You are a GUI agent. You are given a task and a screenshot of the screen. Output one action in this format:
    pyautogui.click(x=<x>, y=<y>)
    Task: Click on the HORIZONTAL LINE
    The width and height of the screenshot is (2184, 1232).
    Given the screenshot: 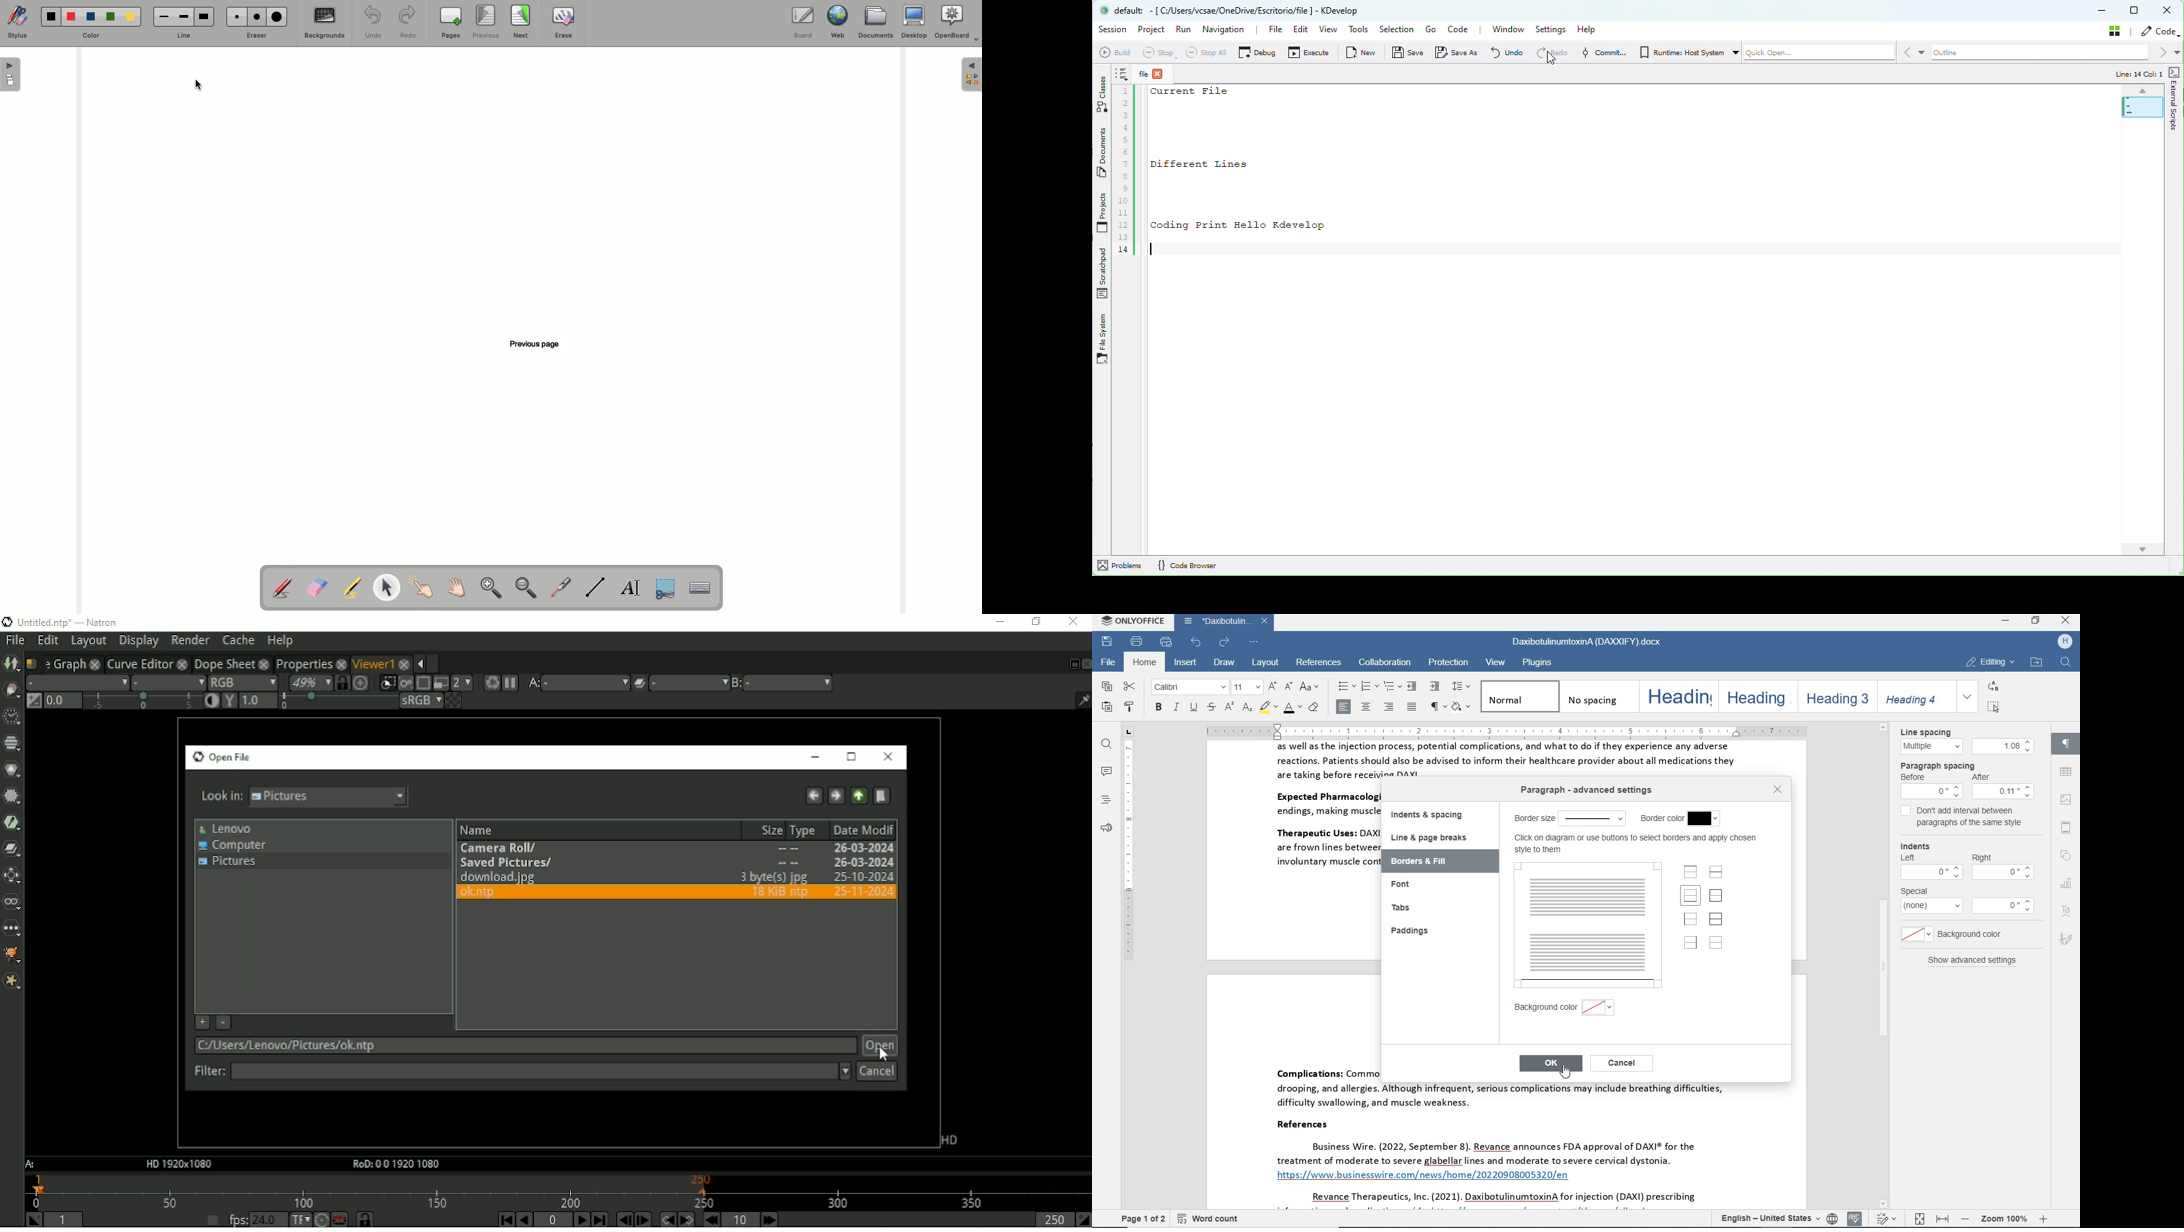 What is the action you would take?
    pyautogui.click(x=1592, y=979)
    